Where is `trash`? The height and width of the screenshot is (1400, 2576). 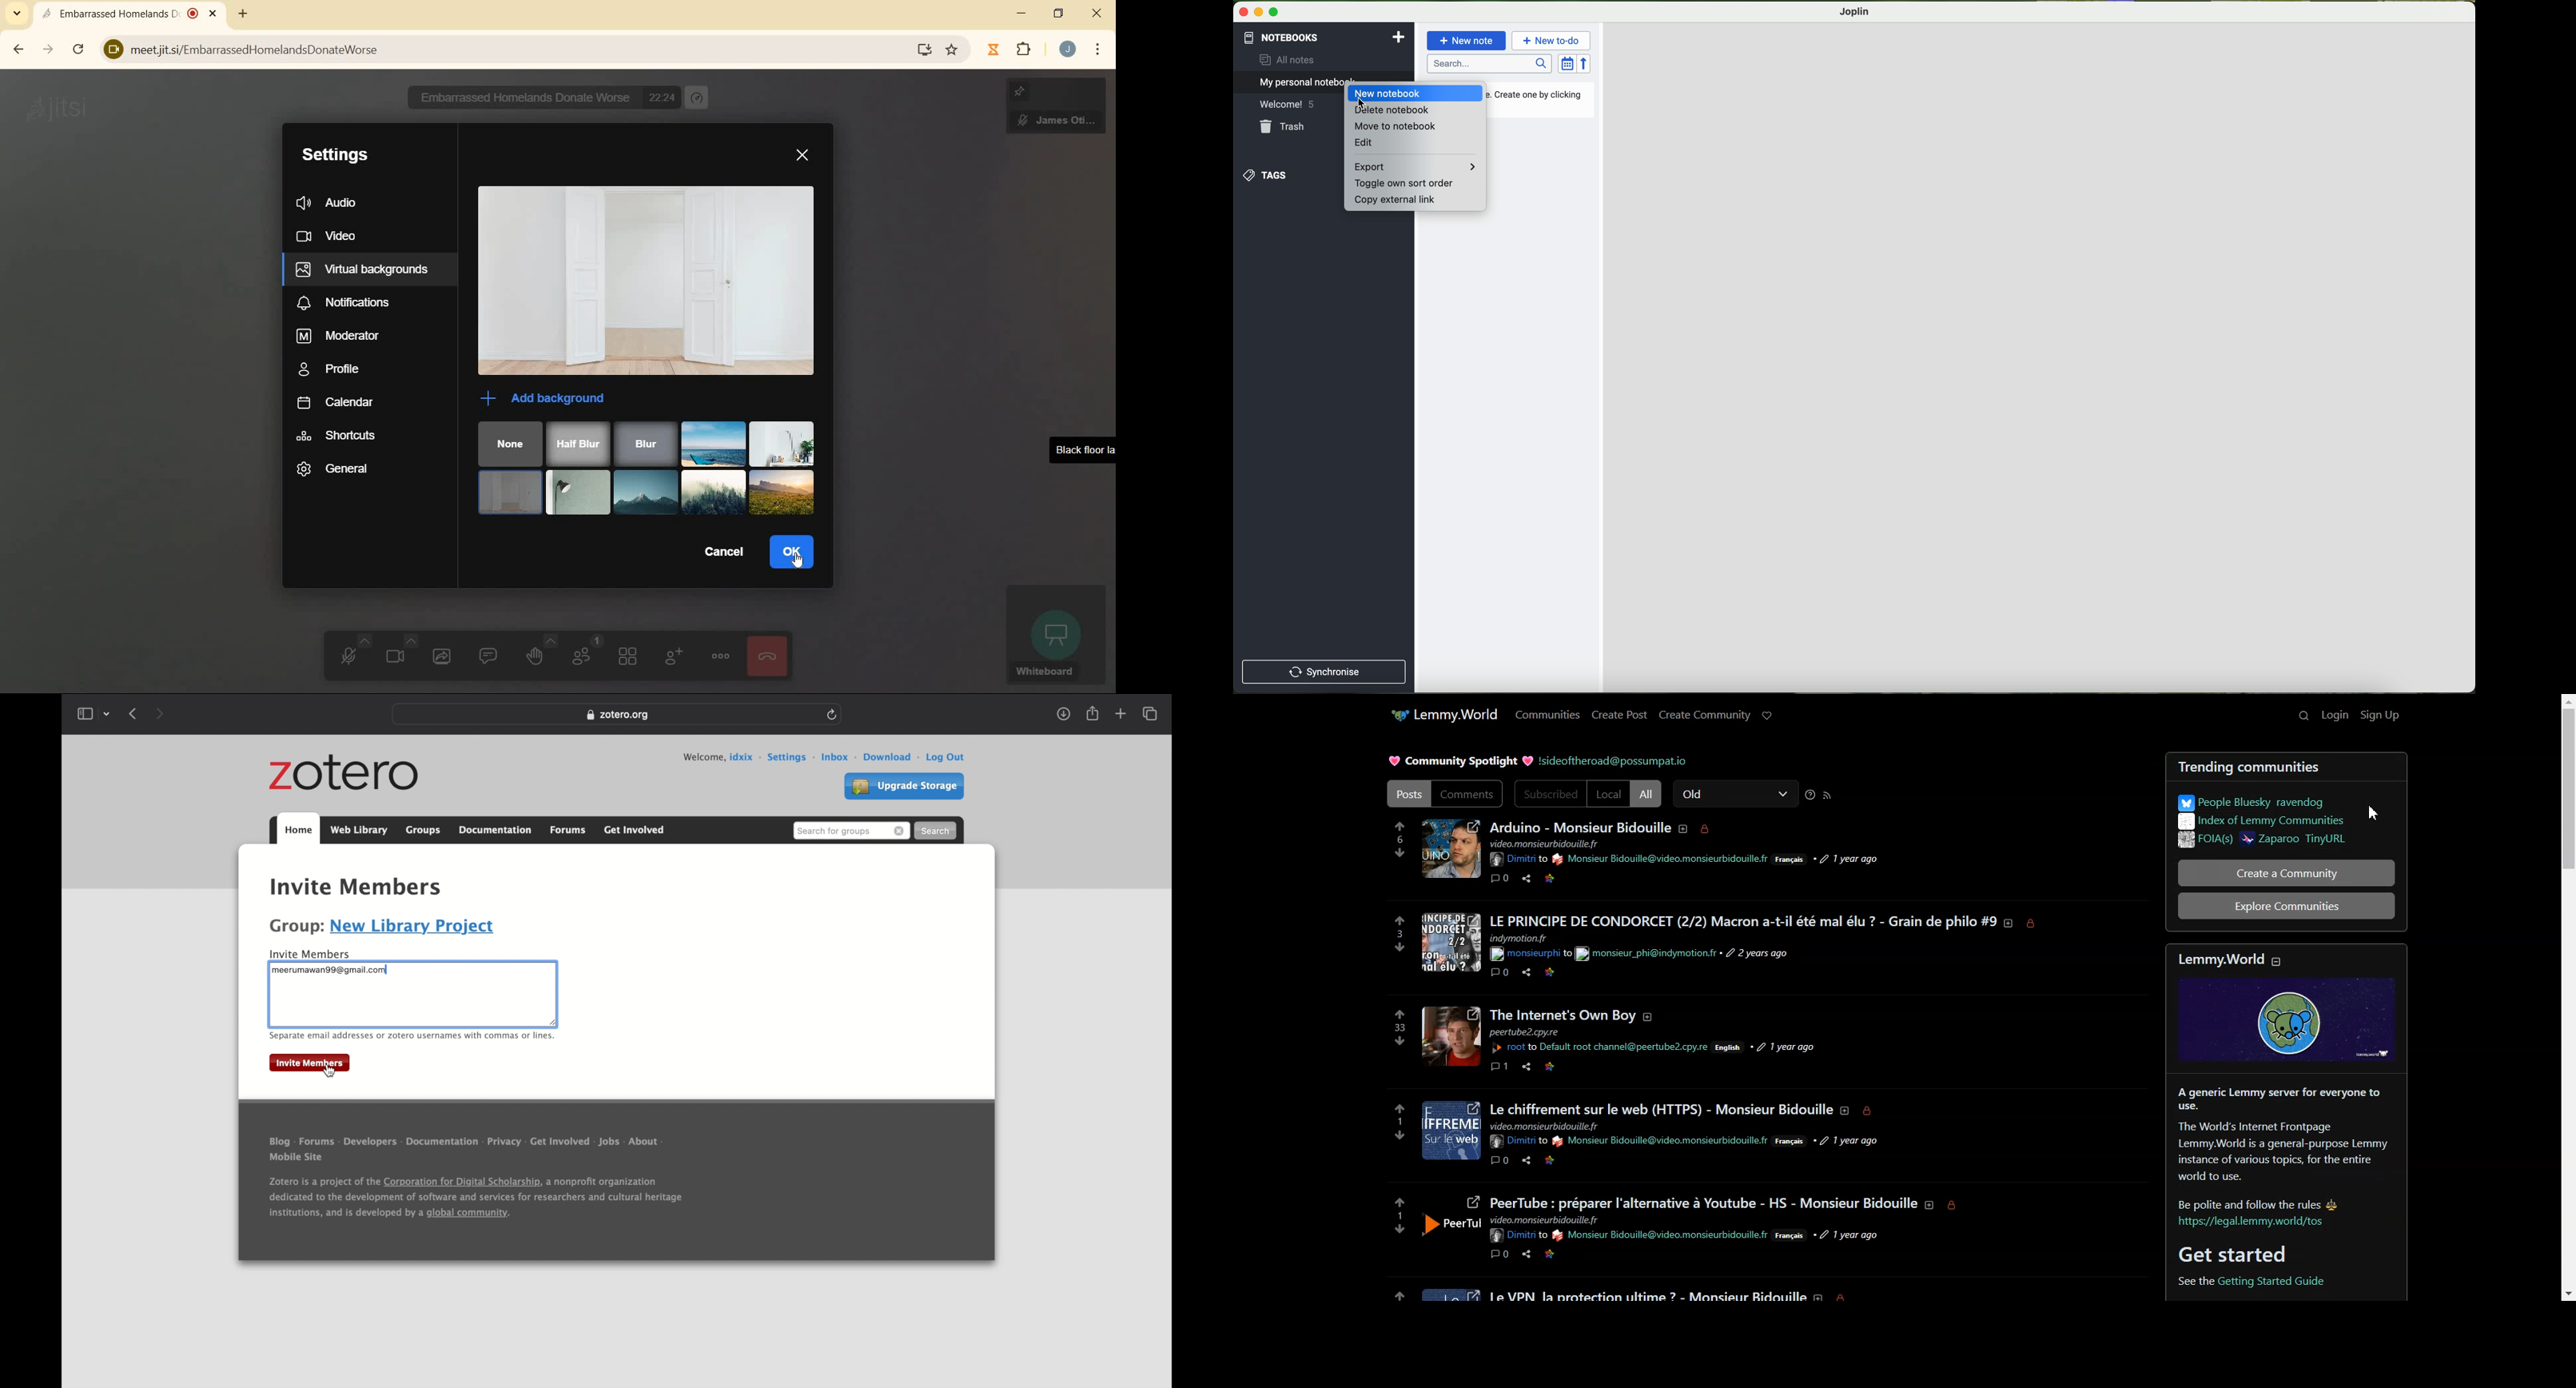
trash is located at coordinates (1283, 128).